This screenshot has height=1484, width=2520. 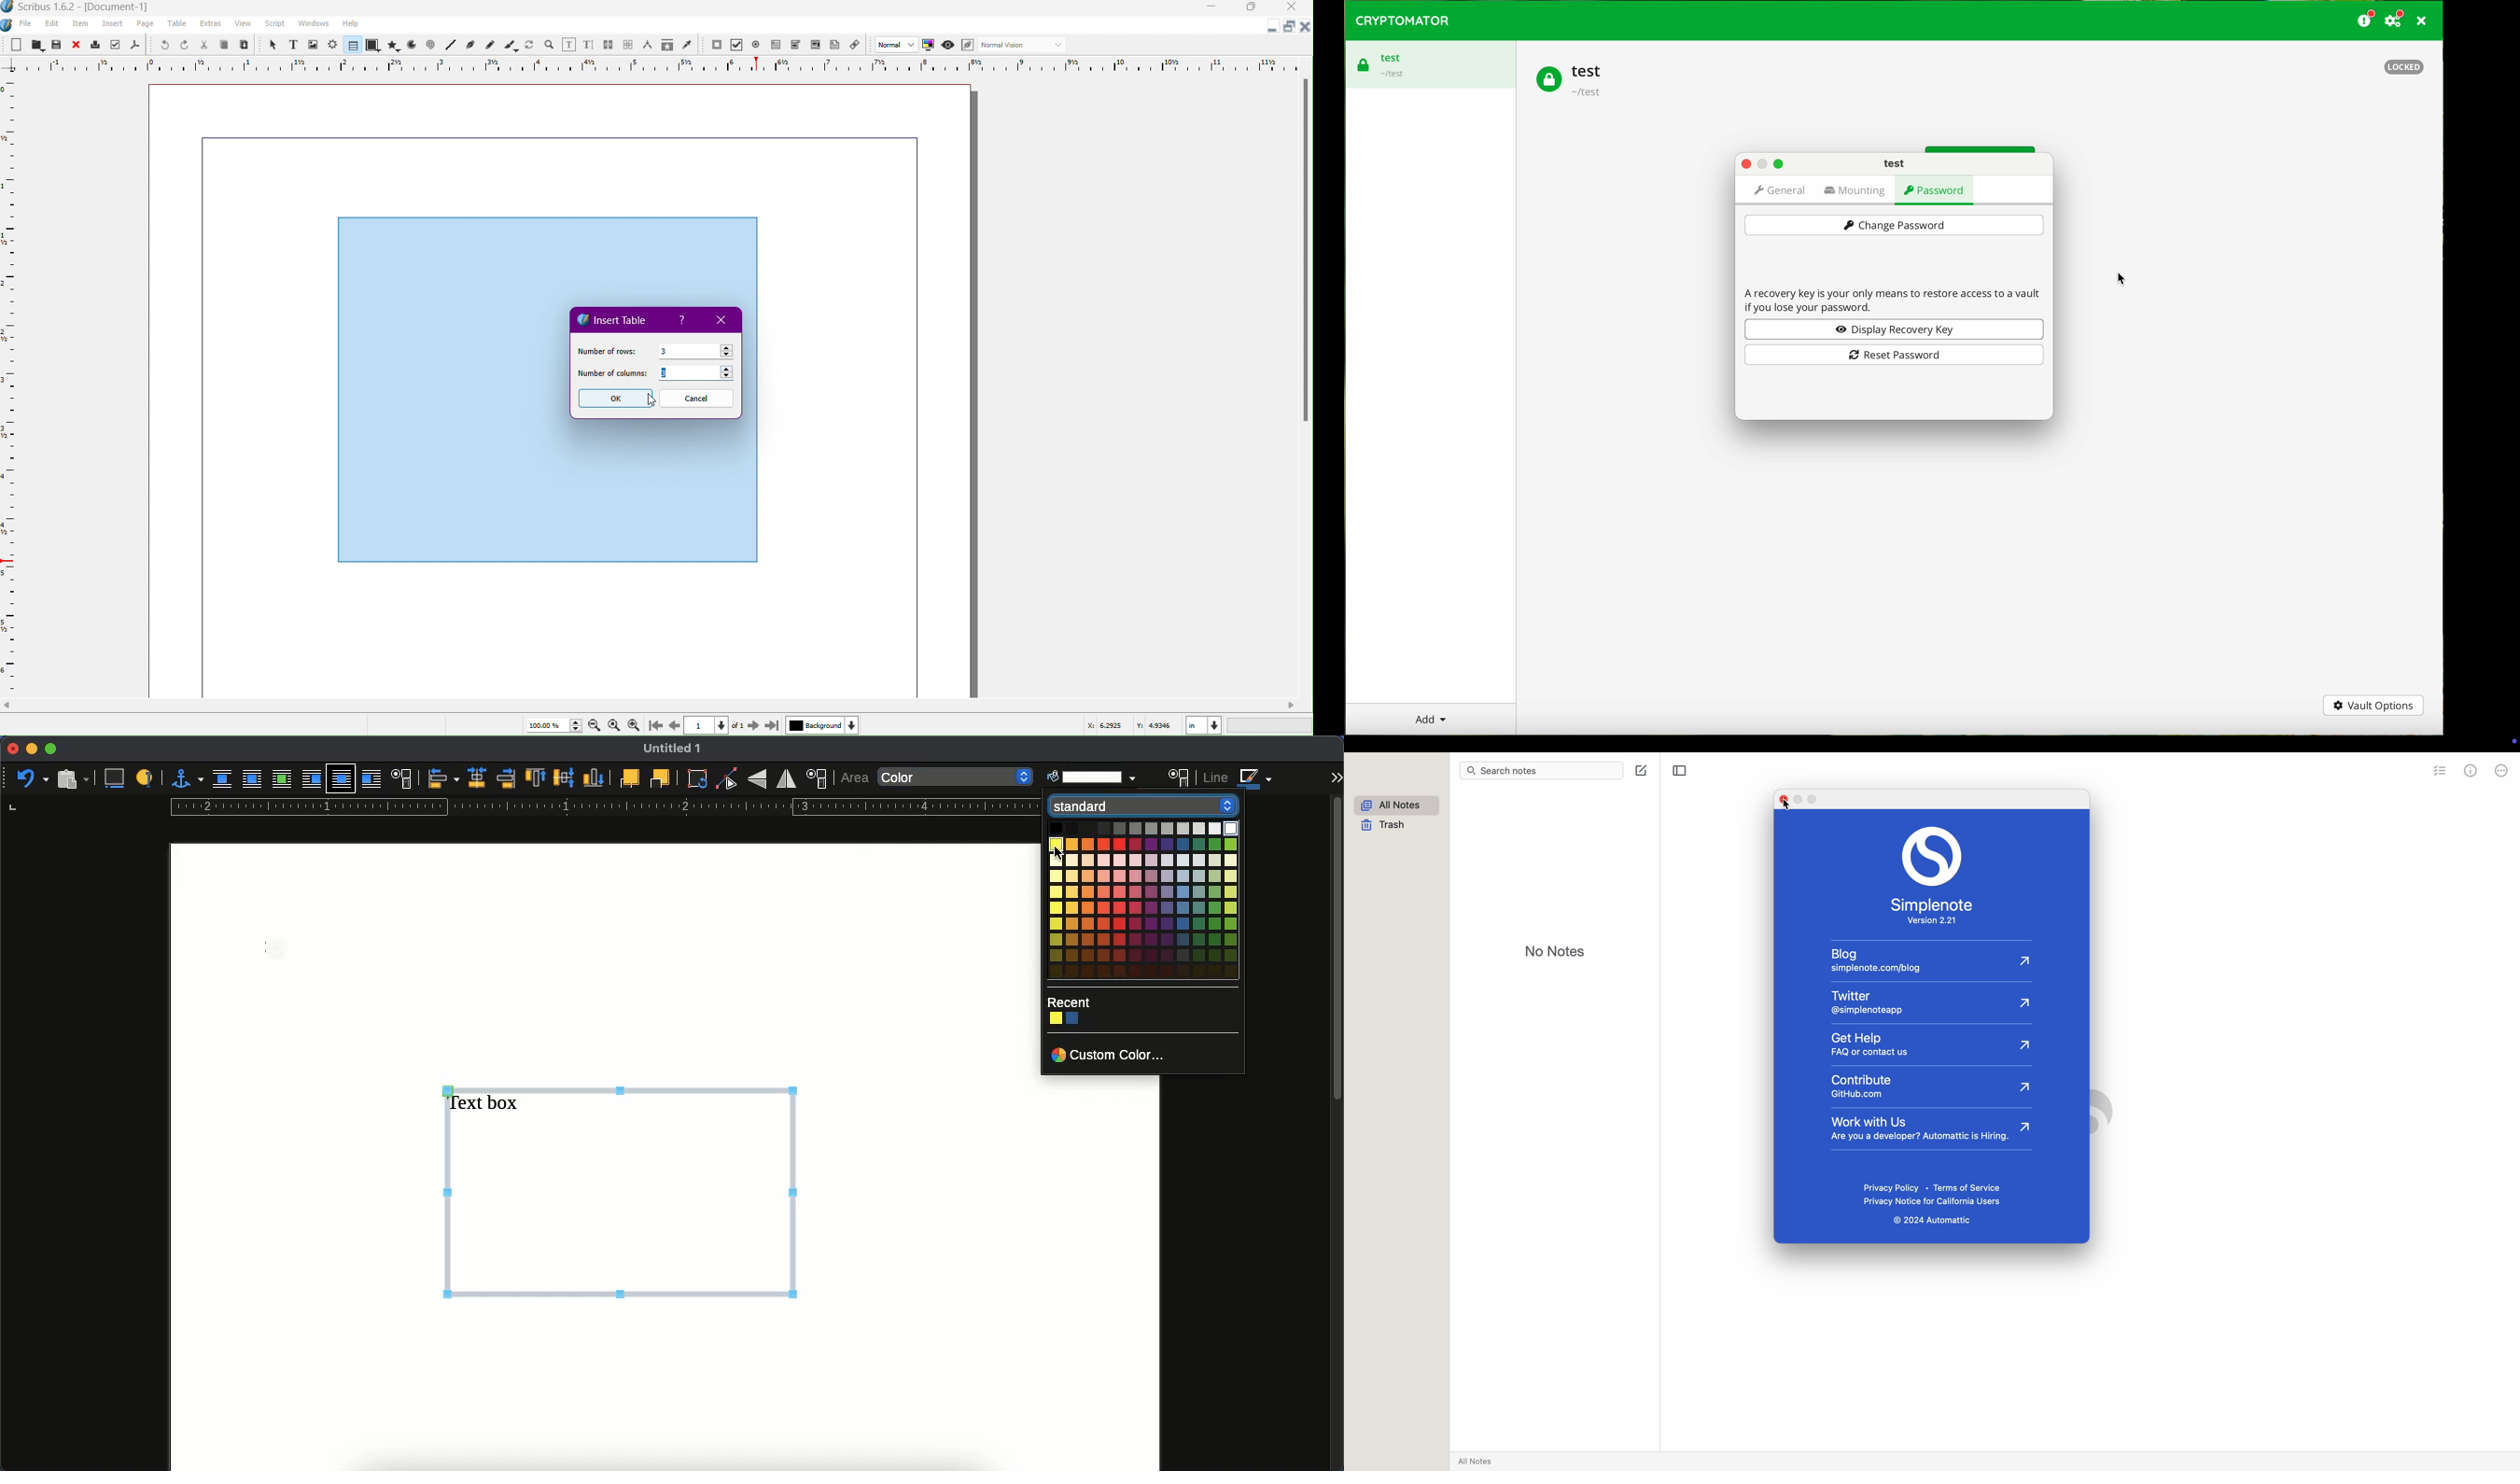 I want to click on Cursor, so click(x=642, y=401).